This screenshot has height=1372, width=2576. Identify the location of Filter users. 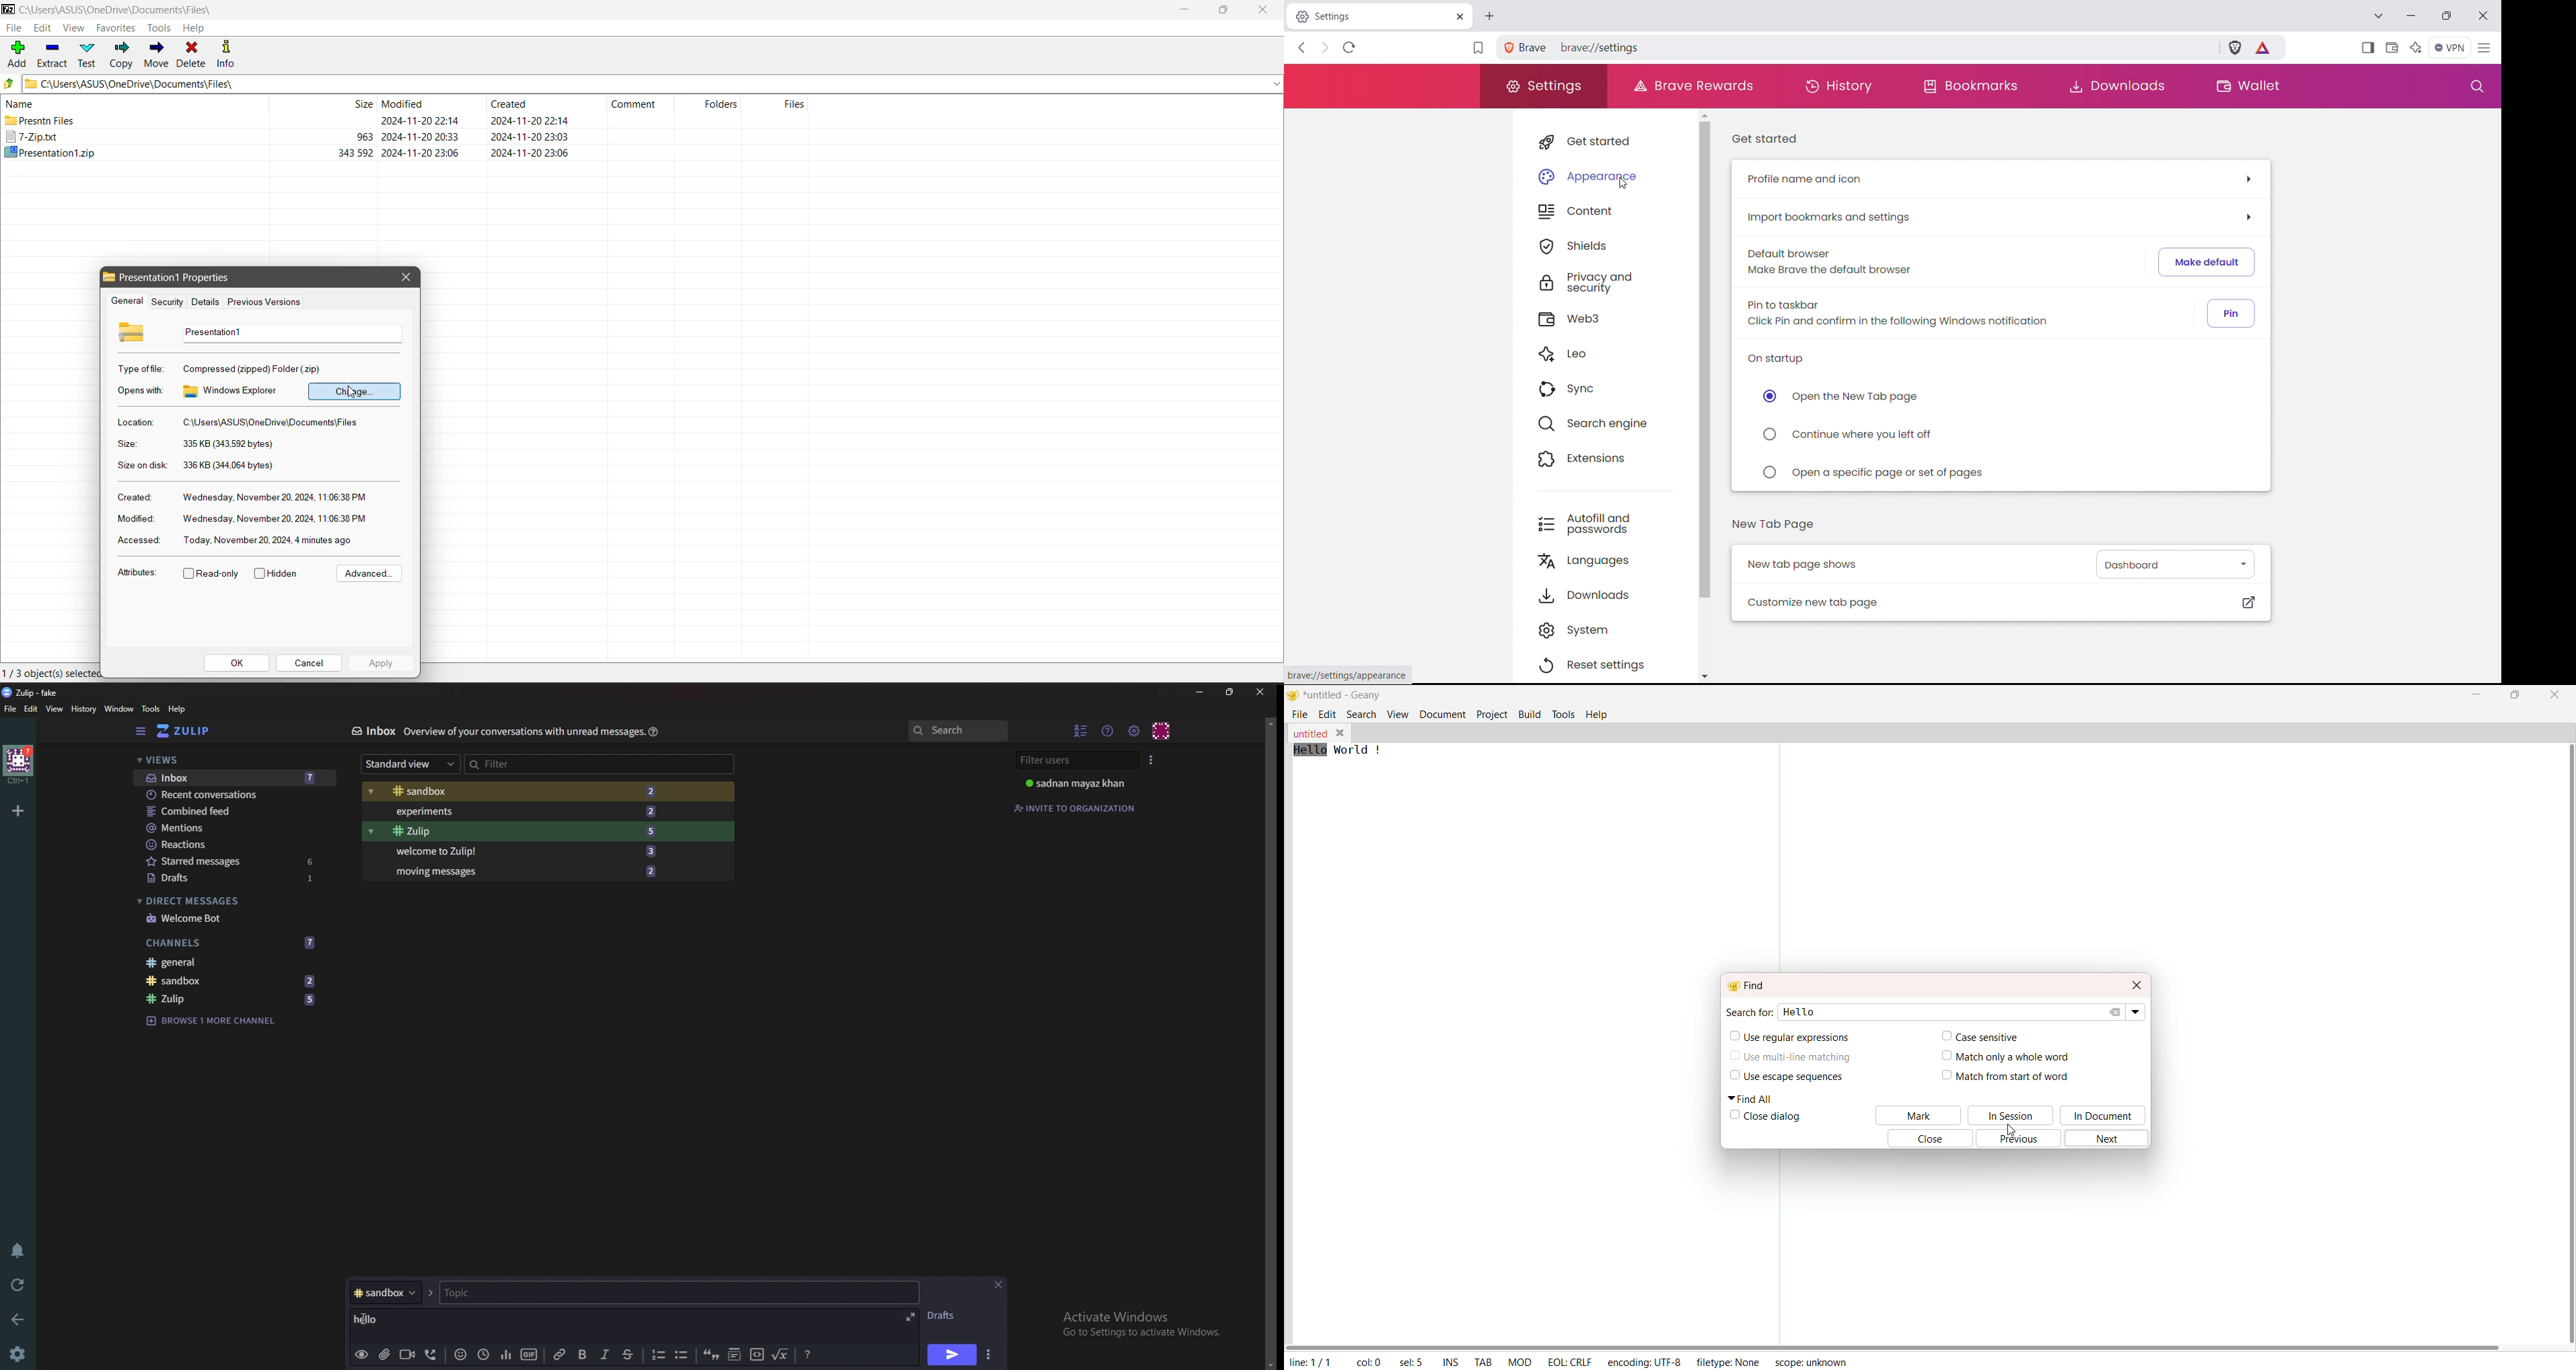
(1073, 759).